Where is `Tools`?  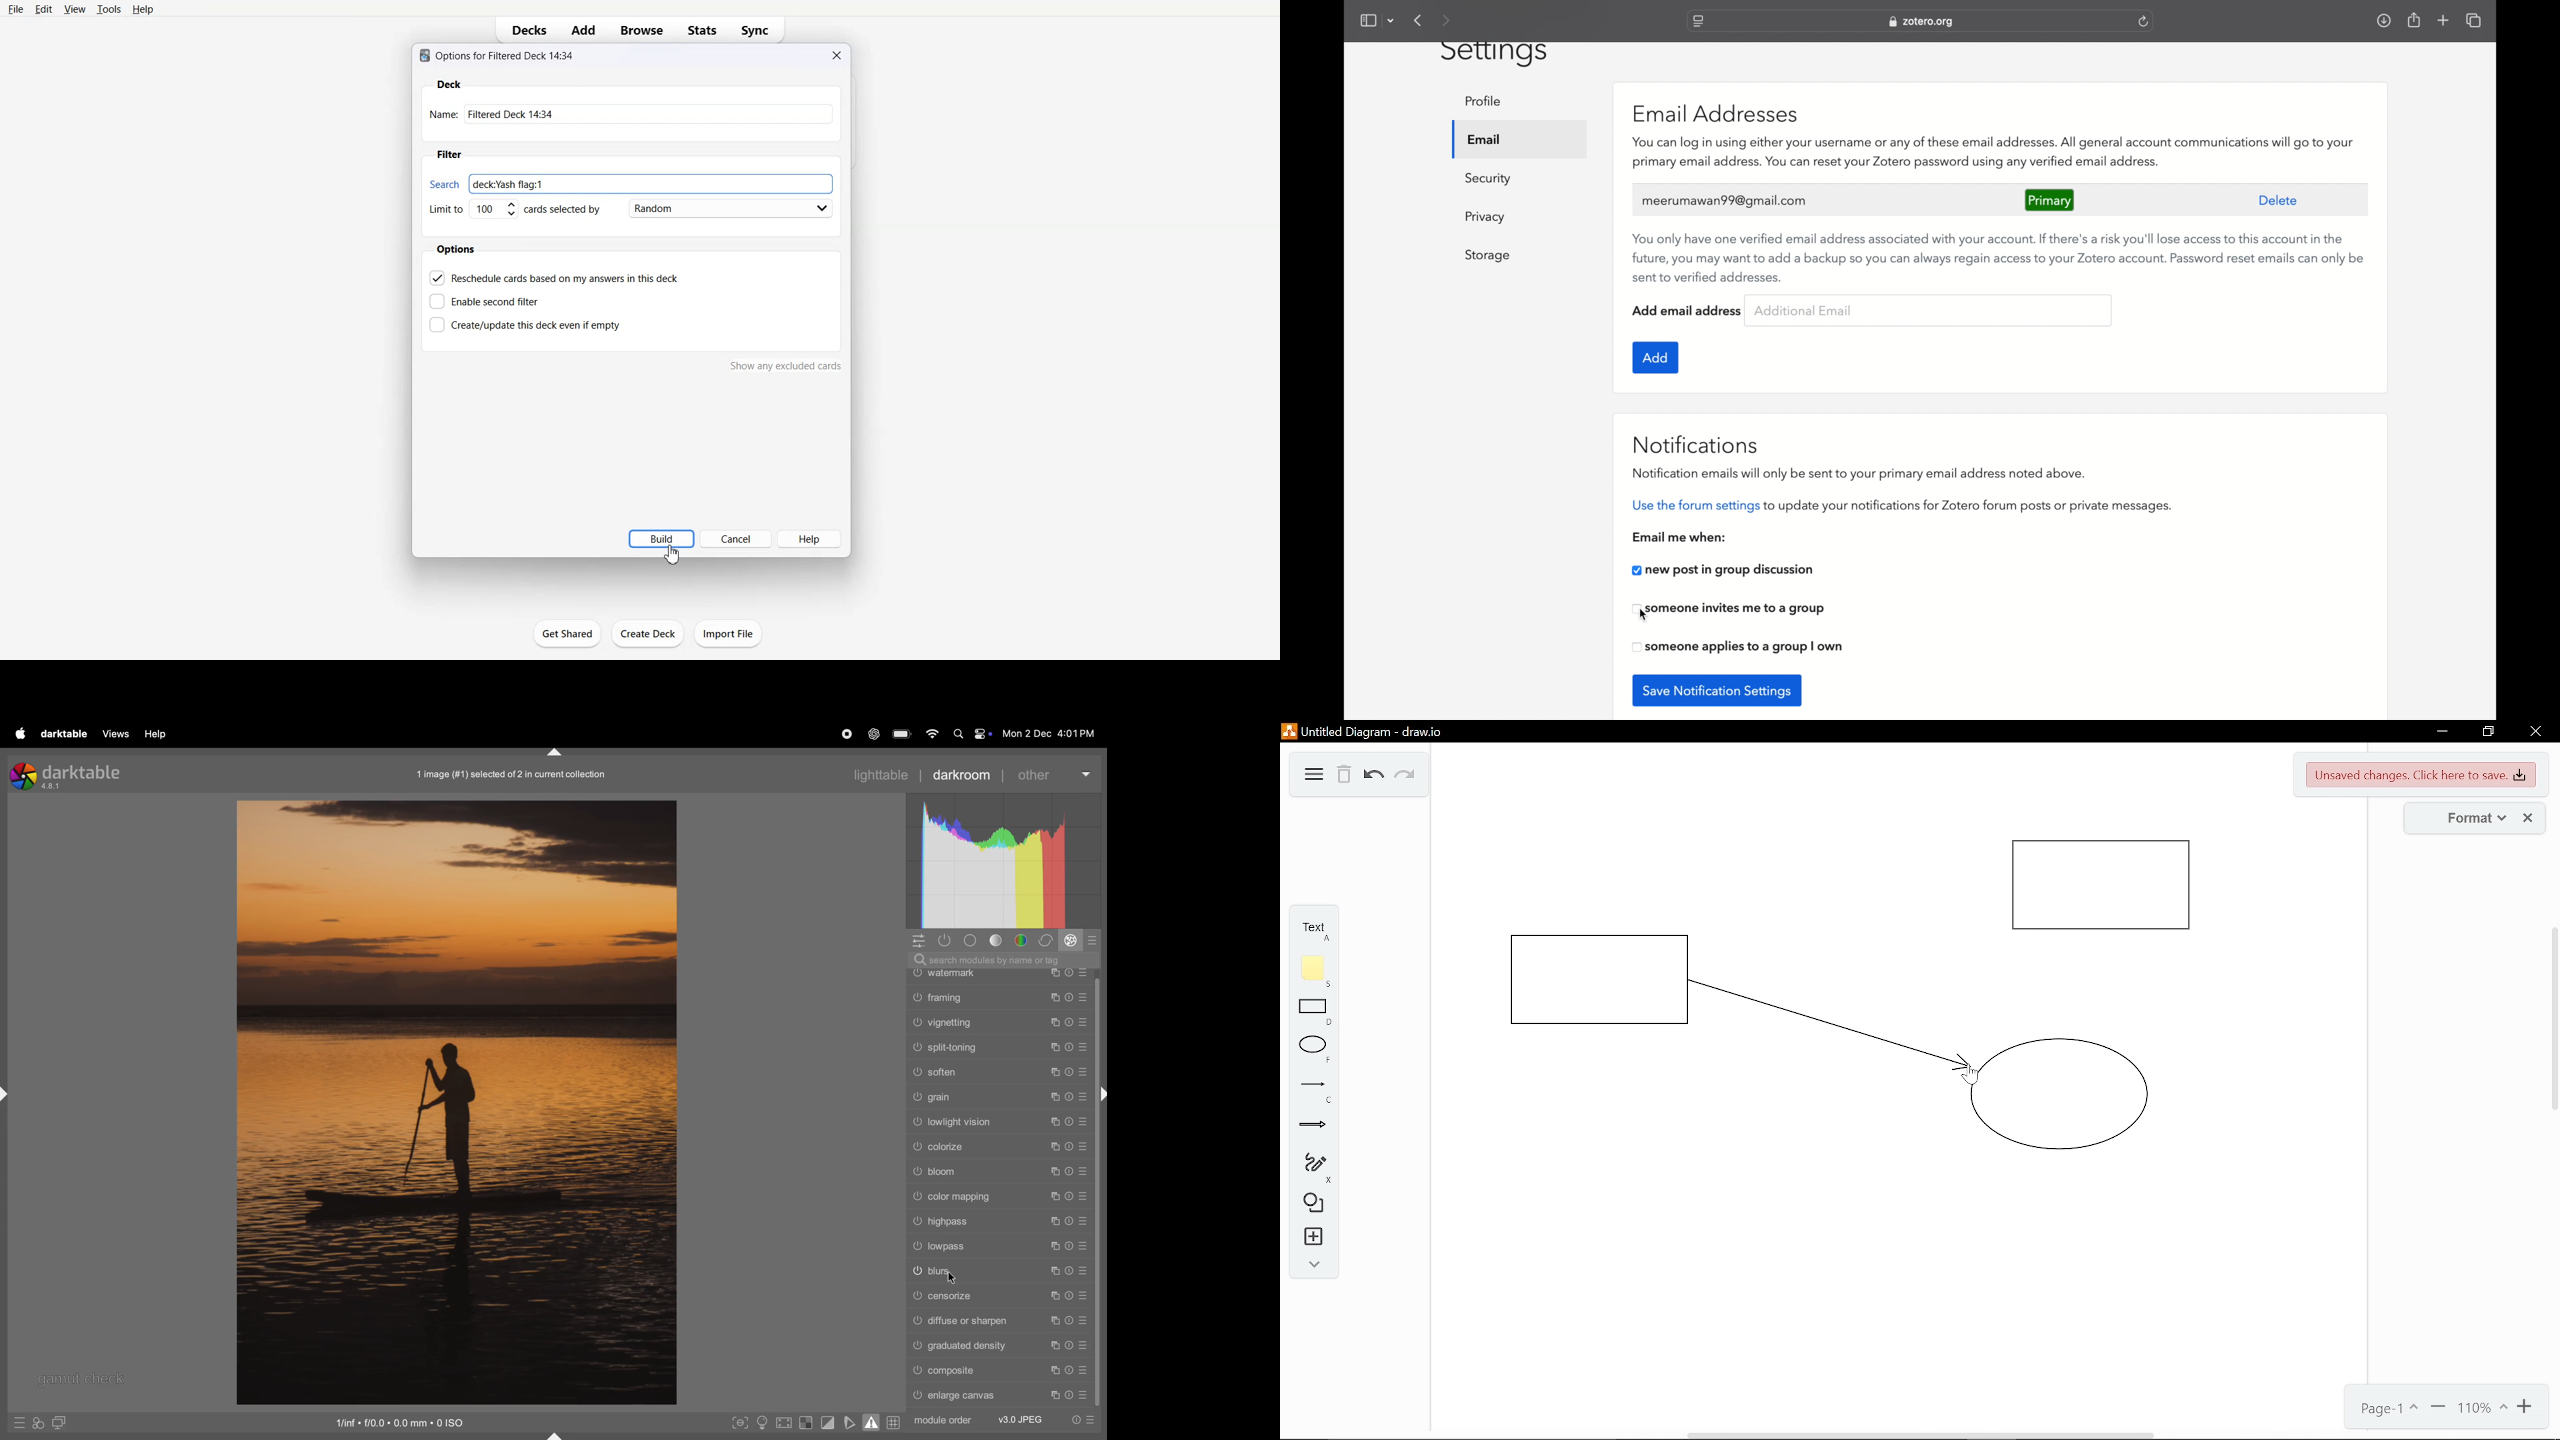
Tools is located at coordinates (109, 9).